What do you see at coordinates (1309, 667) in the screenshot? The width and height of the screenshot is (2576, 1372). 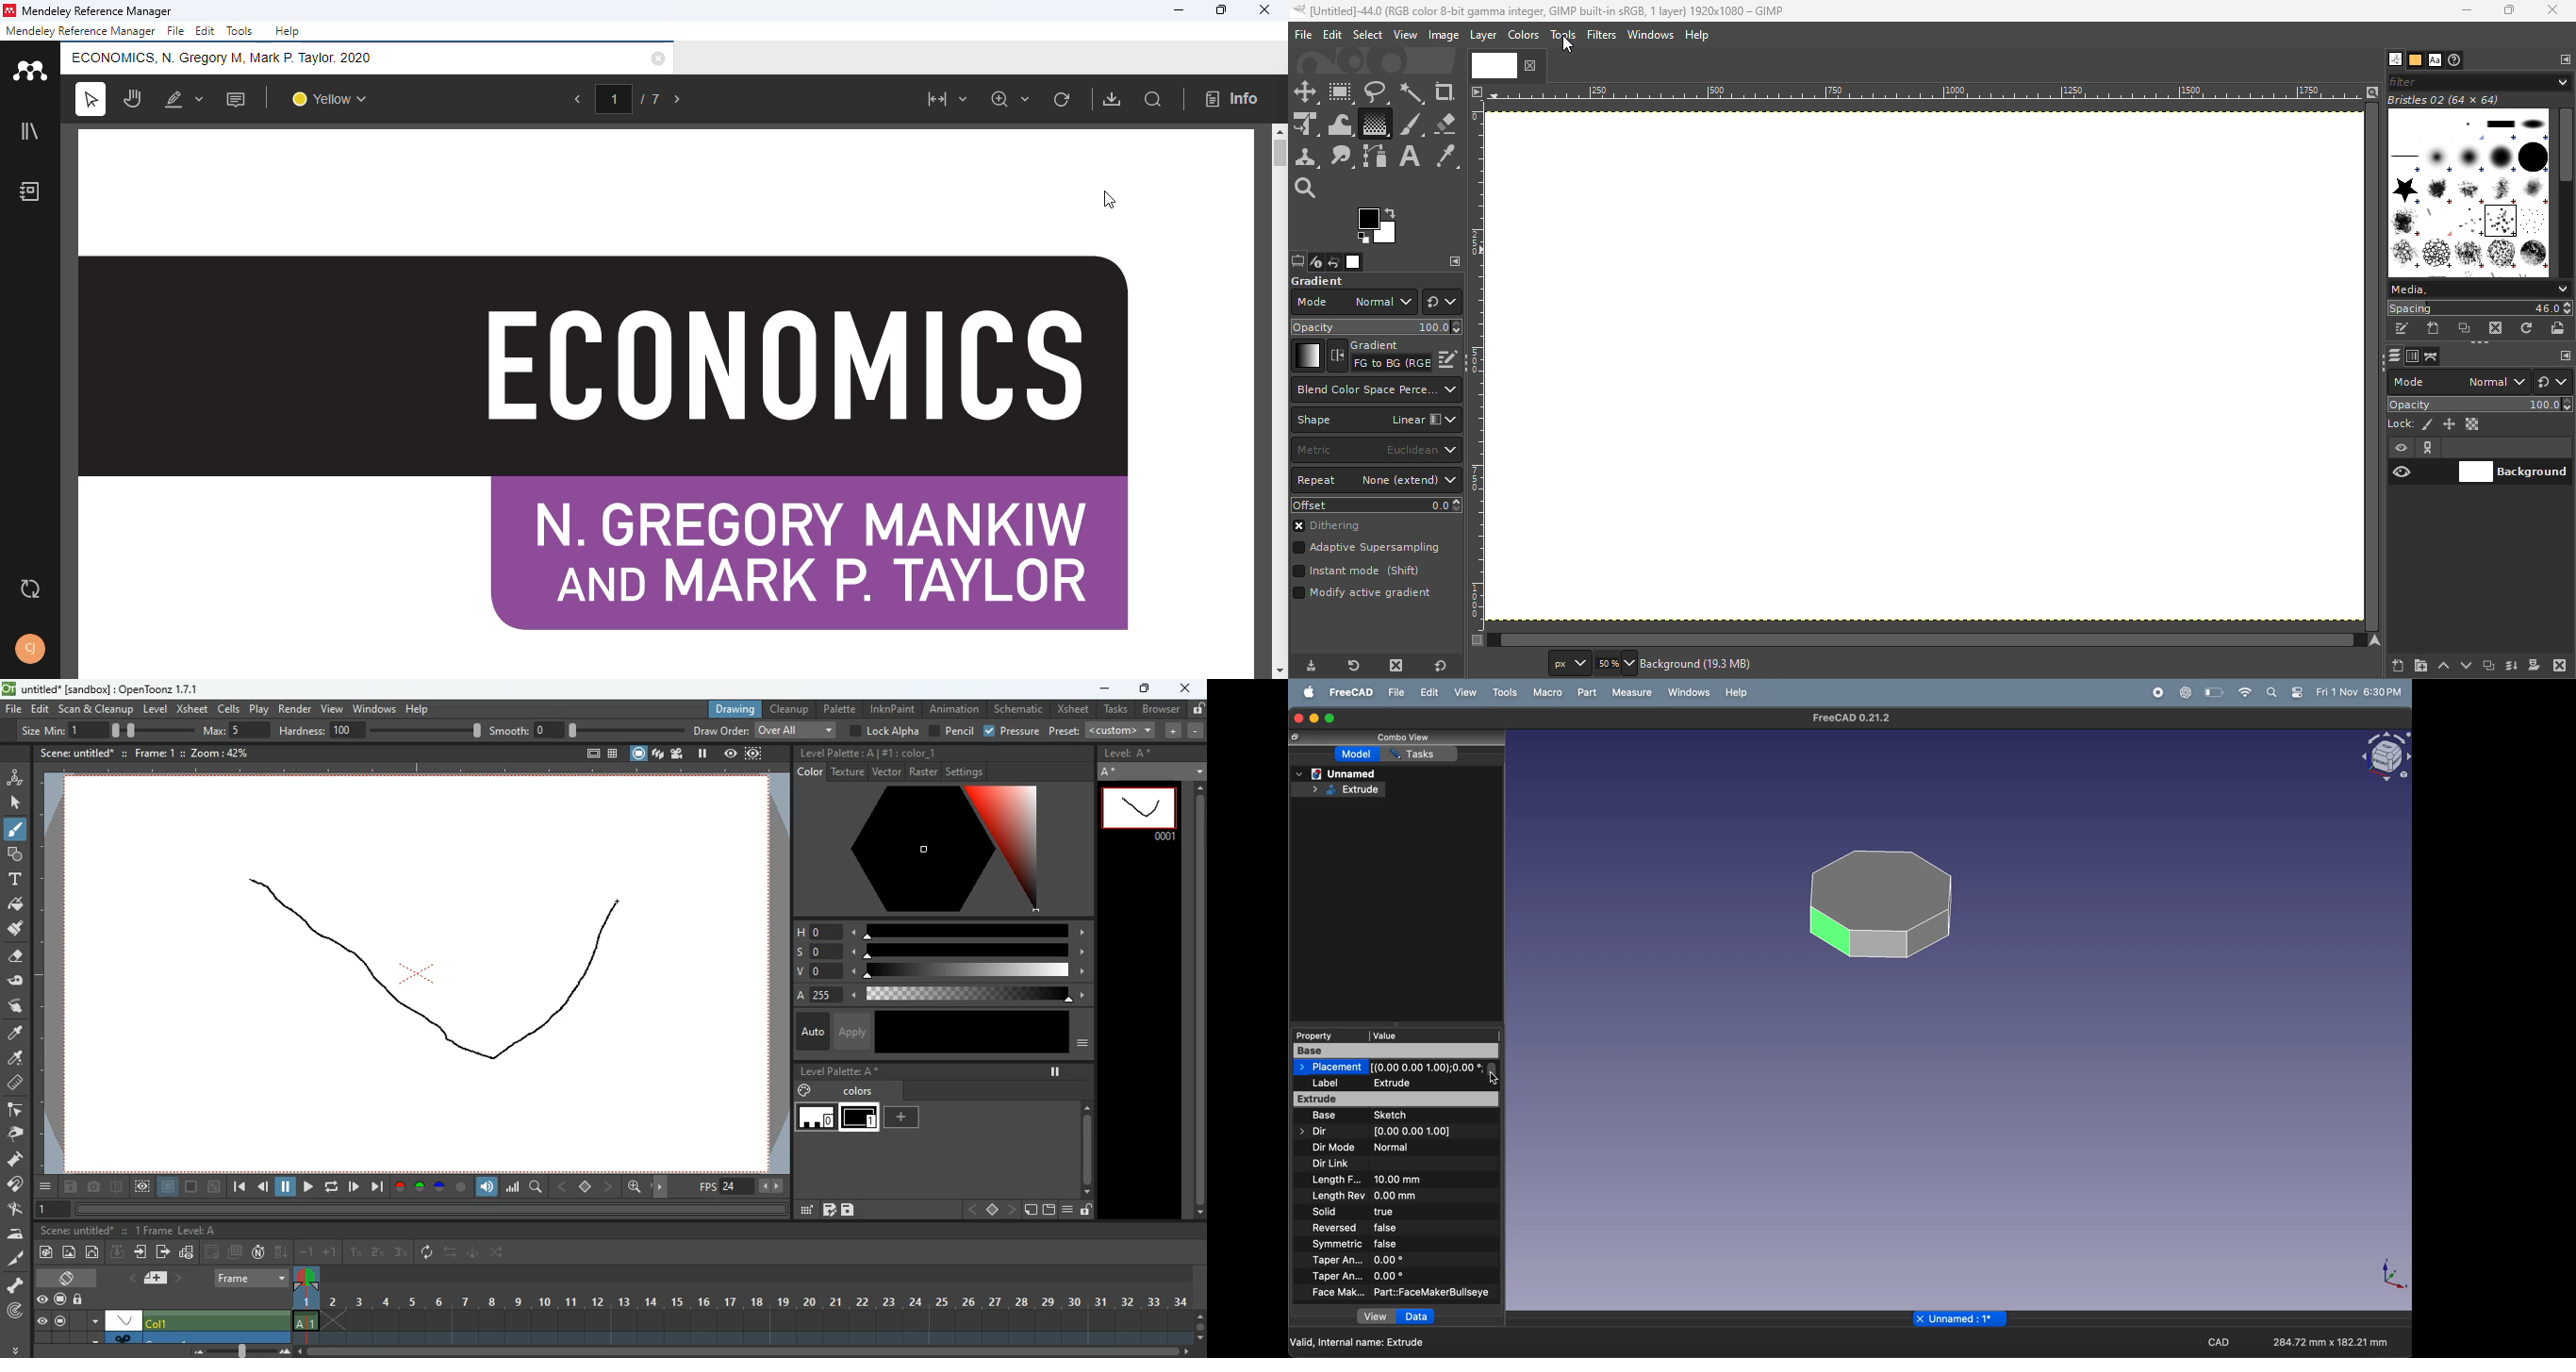 I see `Save tool preset` at bounding box center [1309, 667].